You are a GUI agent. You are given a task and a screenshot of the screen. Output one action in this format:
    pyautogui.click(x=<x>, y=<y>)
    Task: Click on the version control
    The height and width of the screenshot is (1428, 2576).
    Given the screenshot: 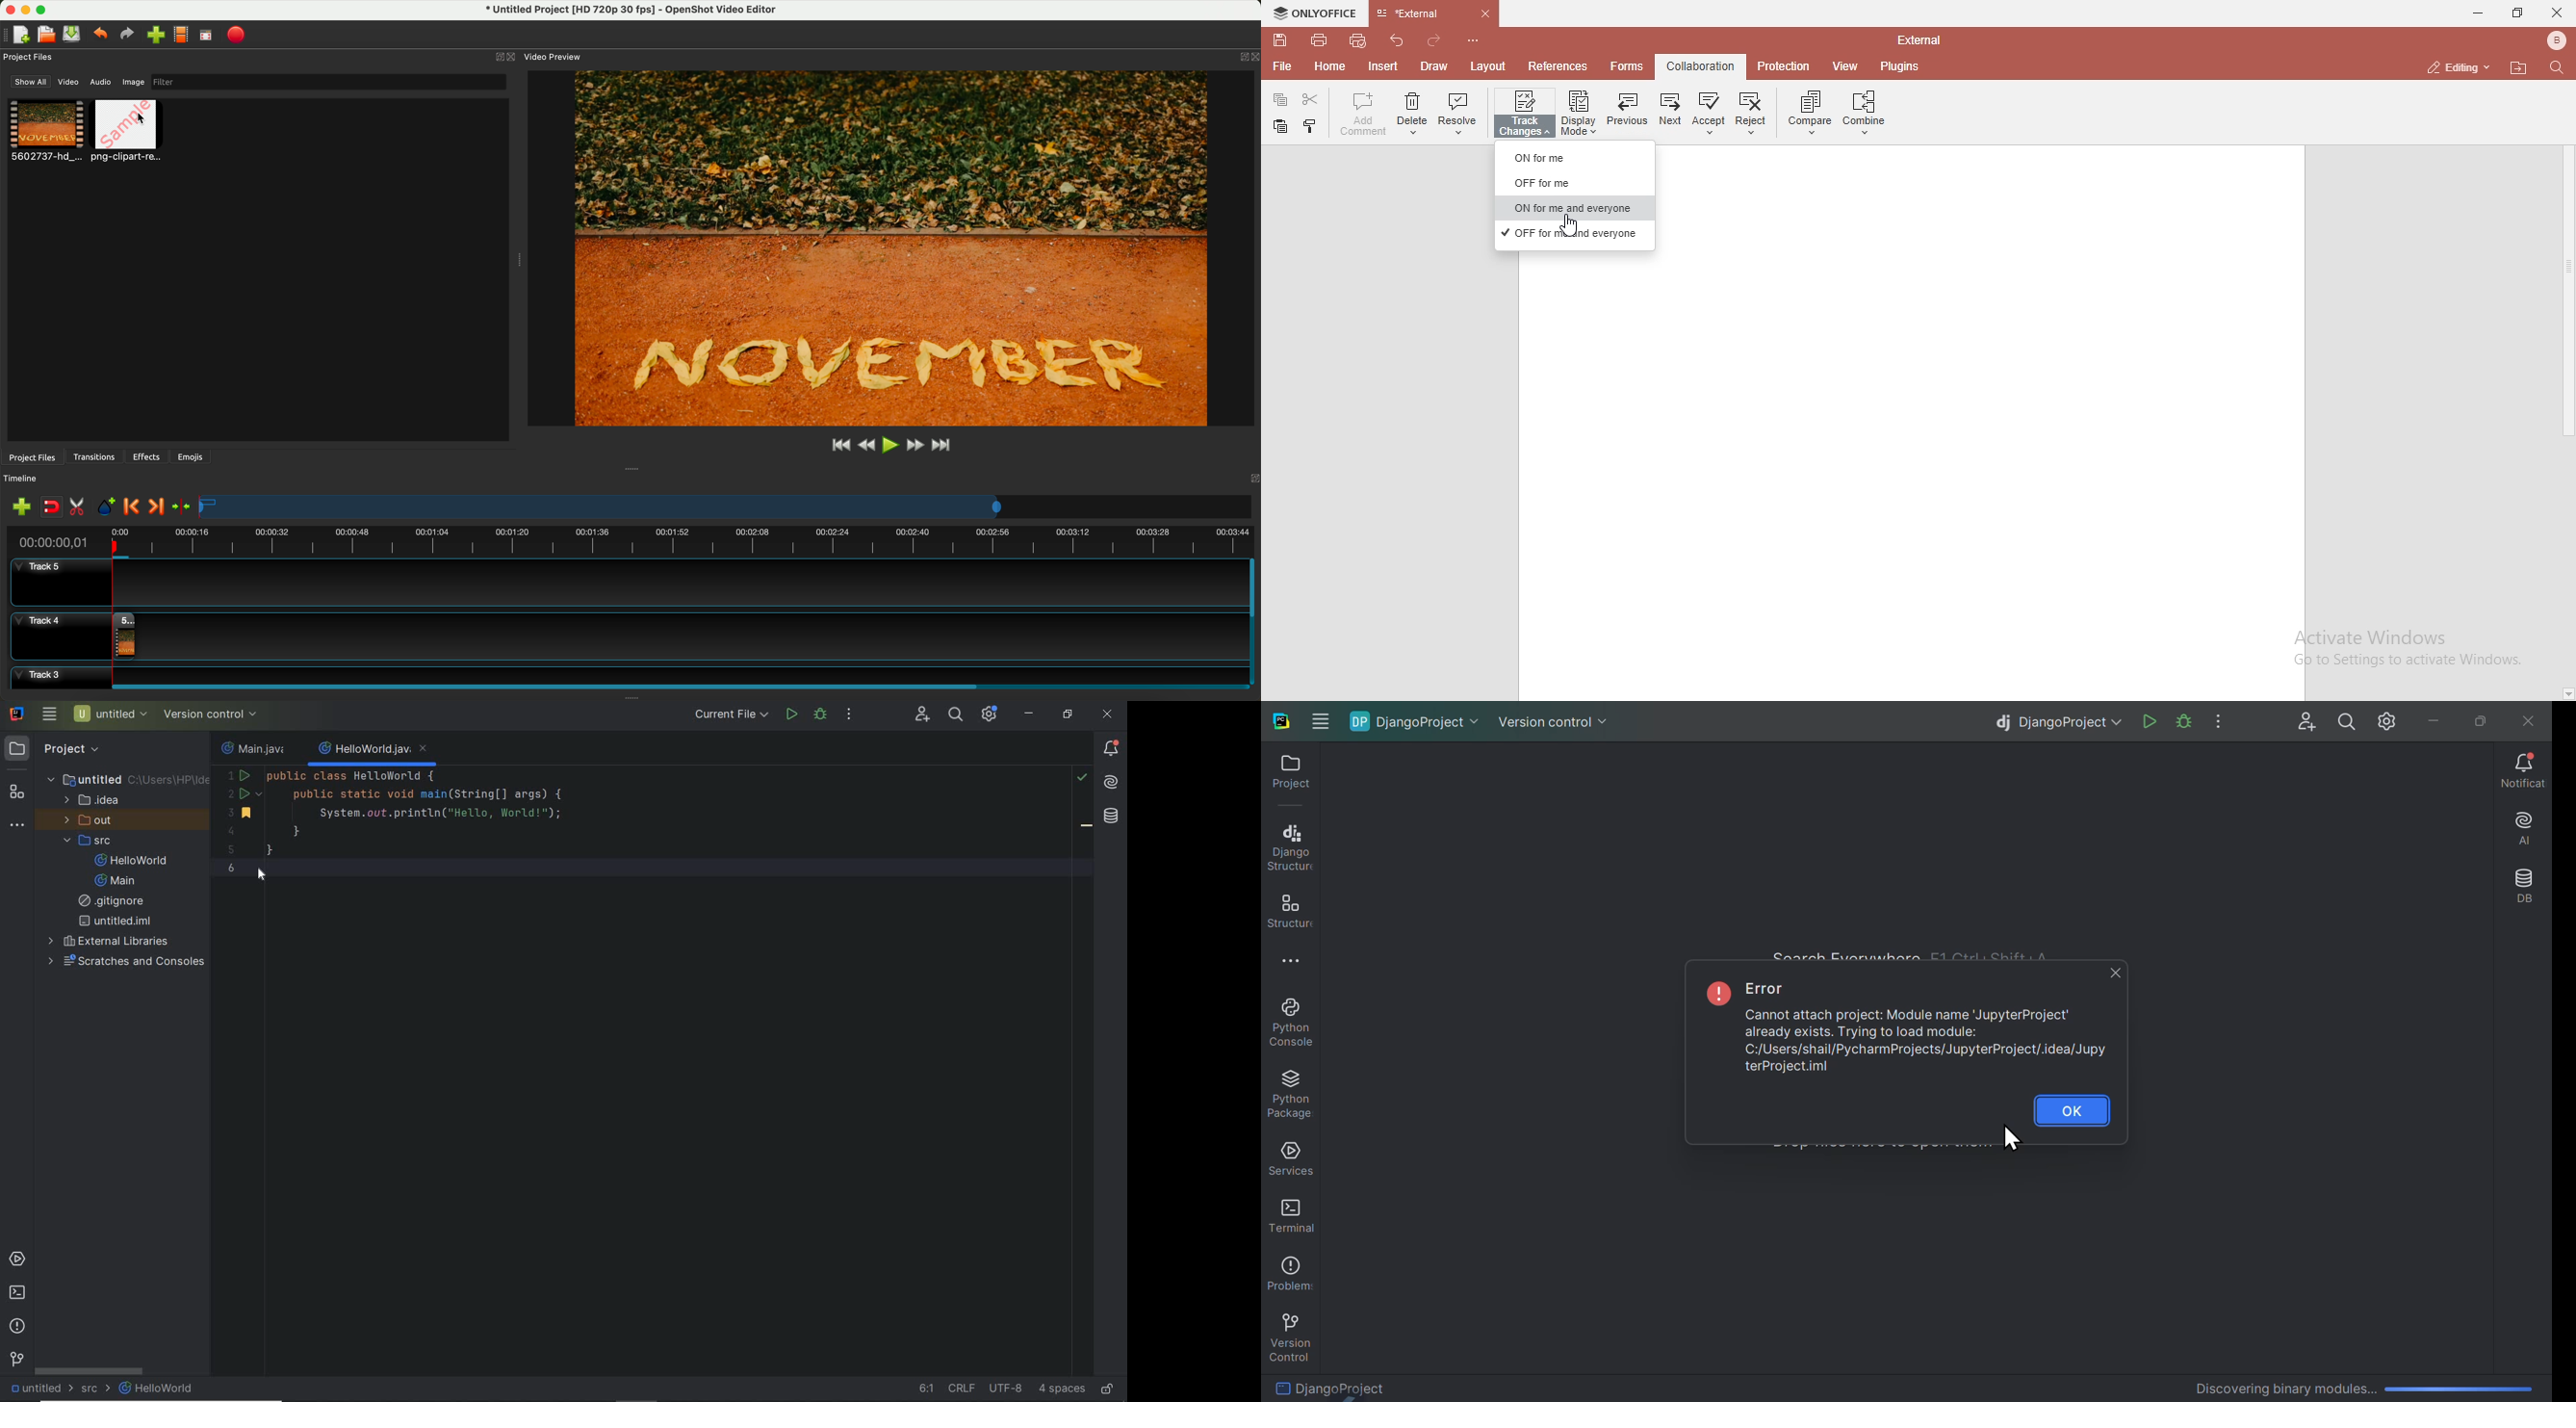 What is the action you would take?
    pyautogui.click(x=1289, y=1334)
    